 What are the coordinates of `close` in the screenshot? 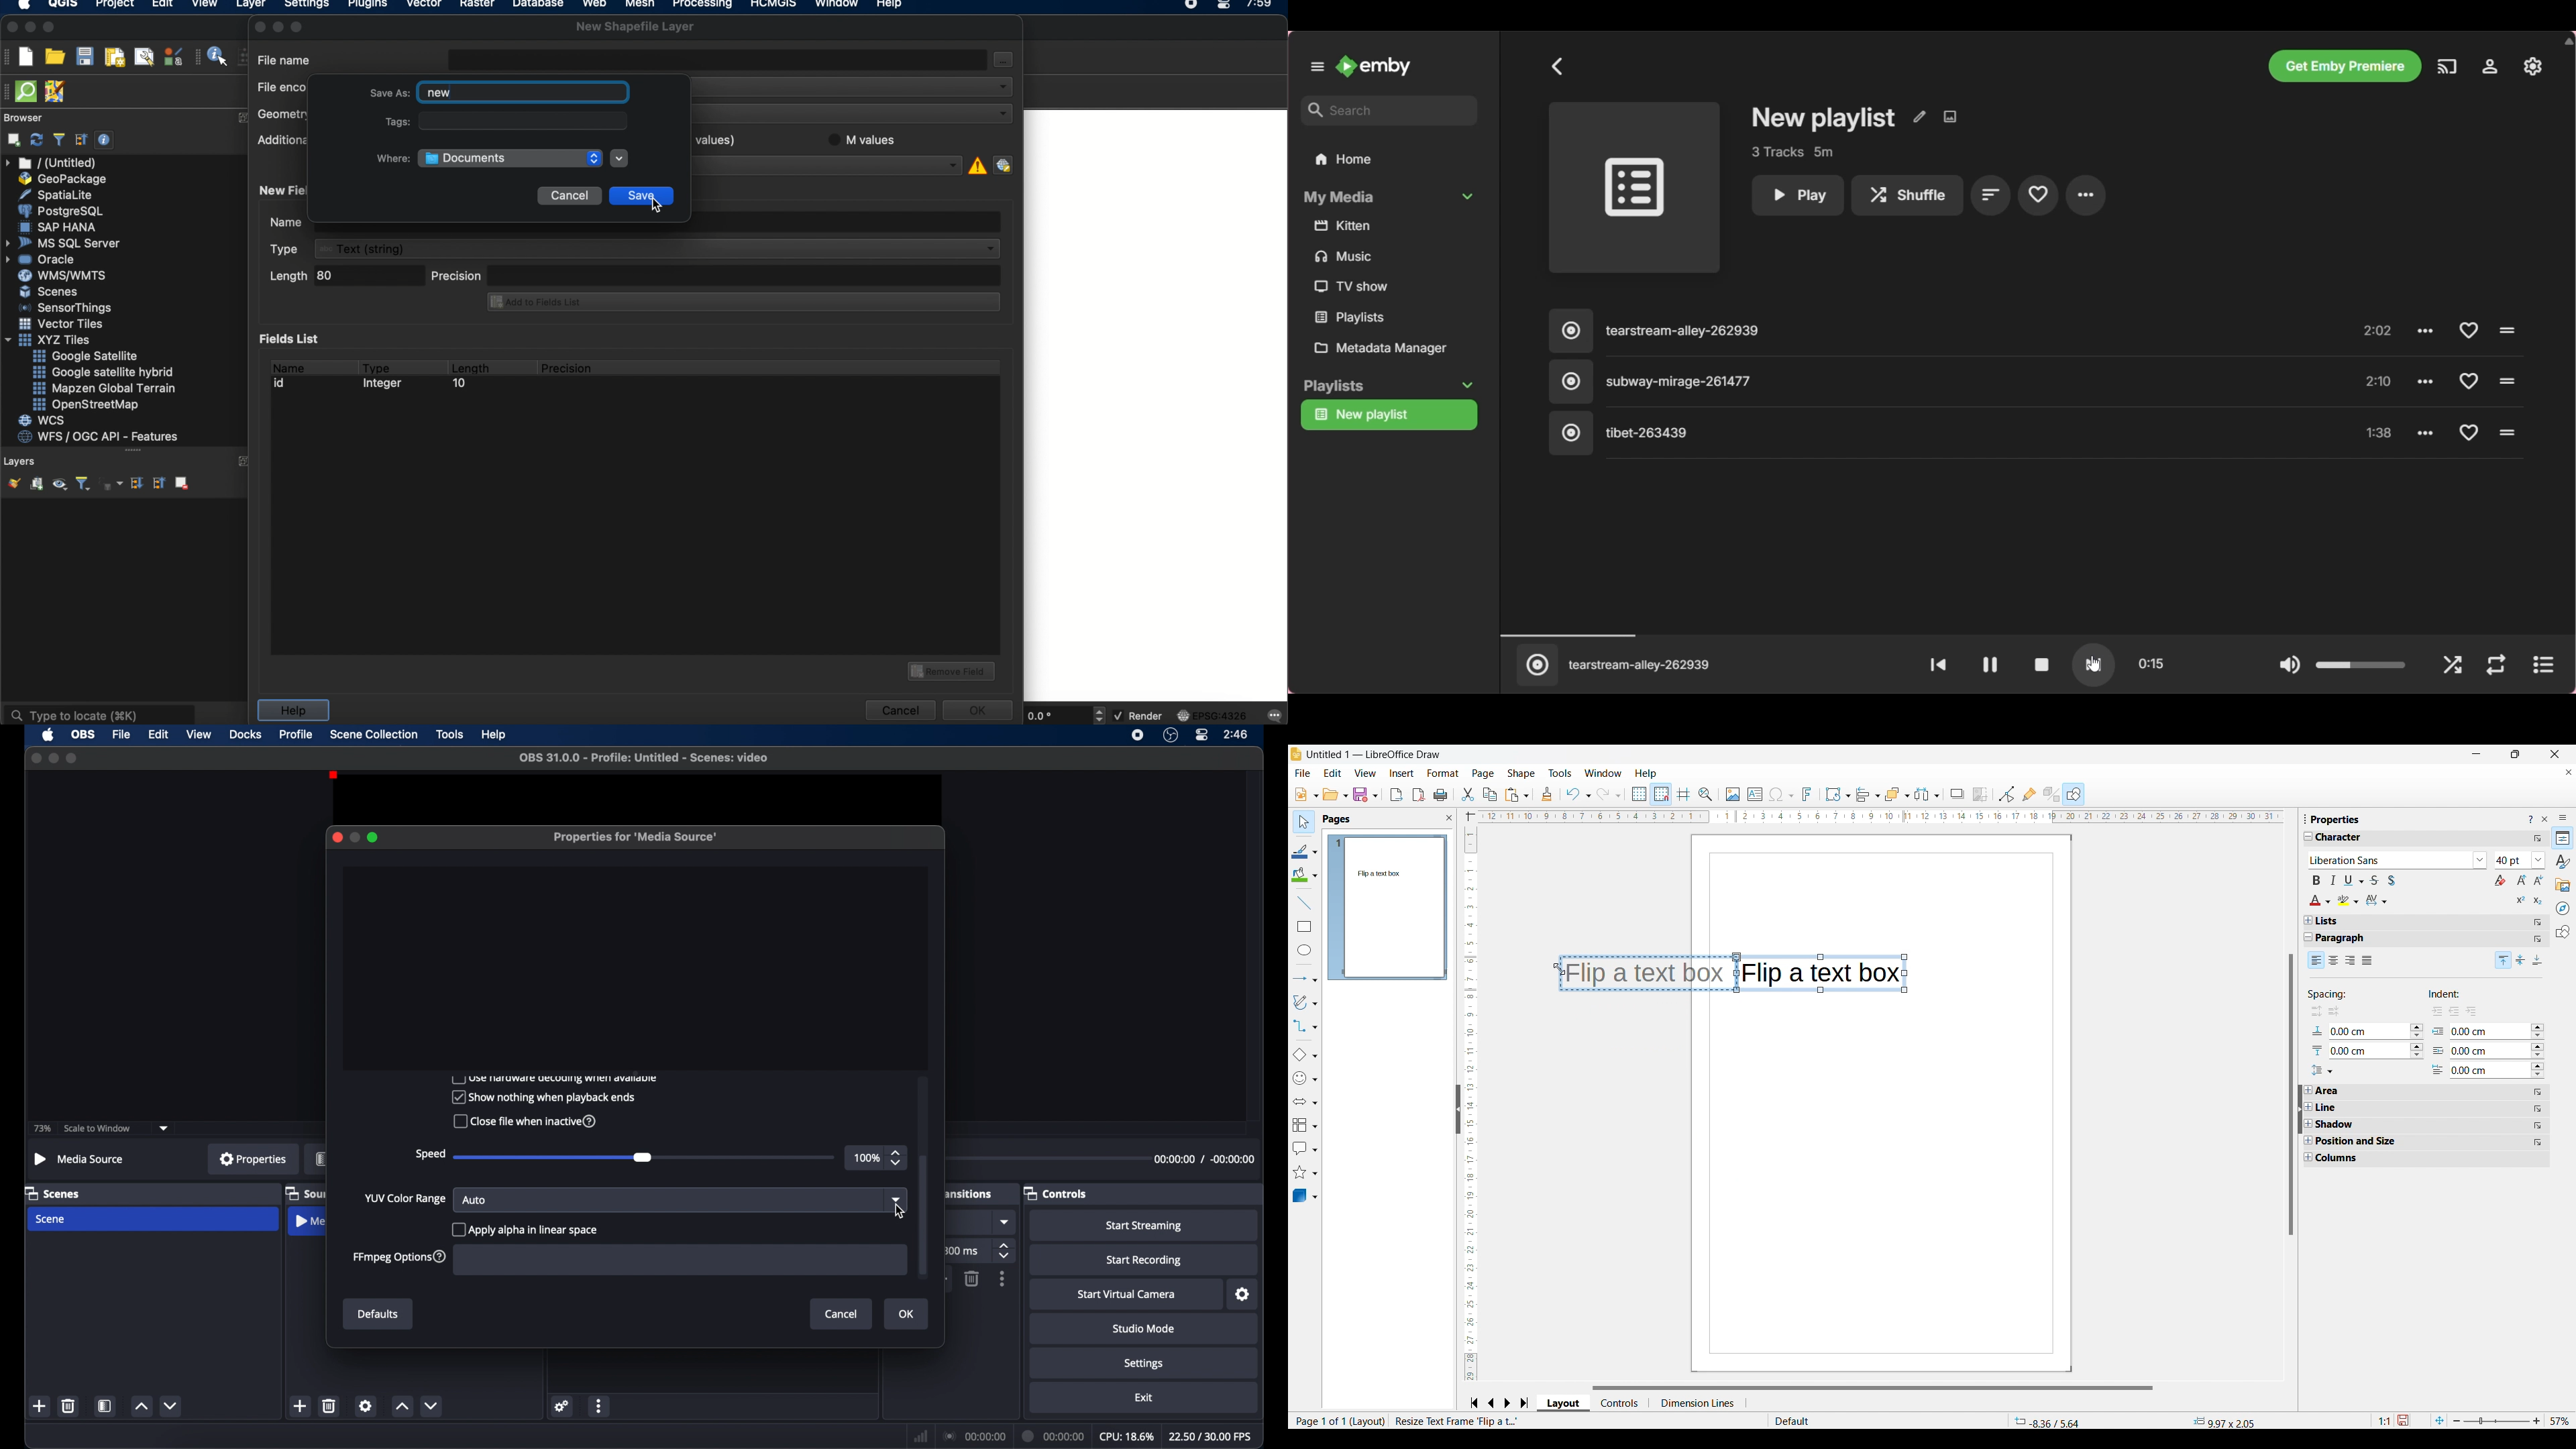 It's located at (11, 28).